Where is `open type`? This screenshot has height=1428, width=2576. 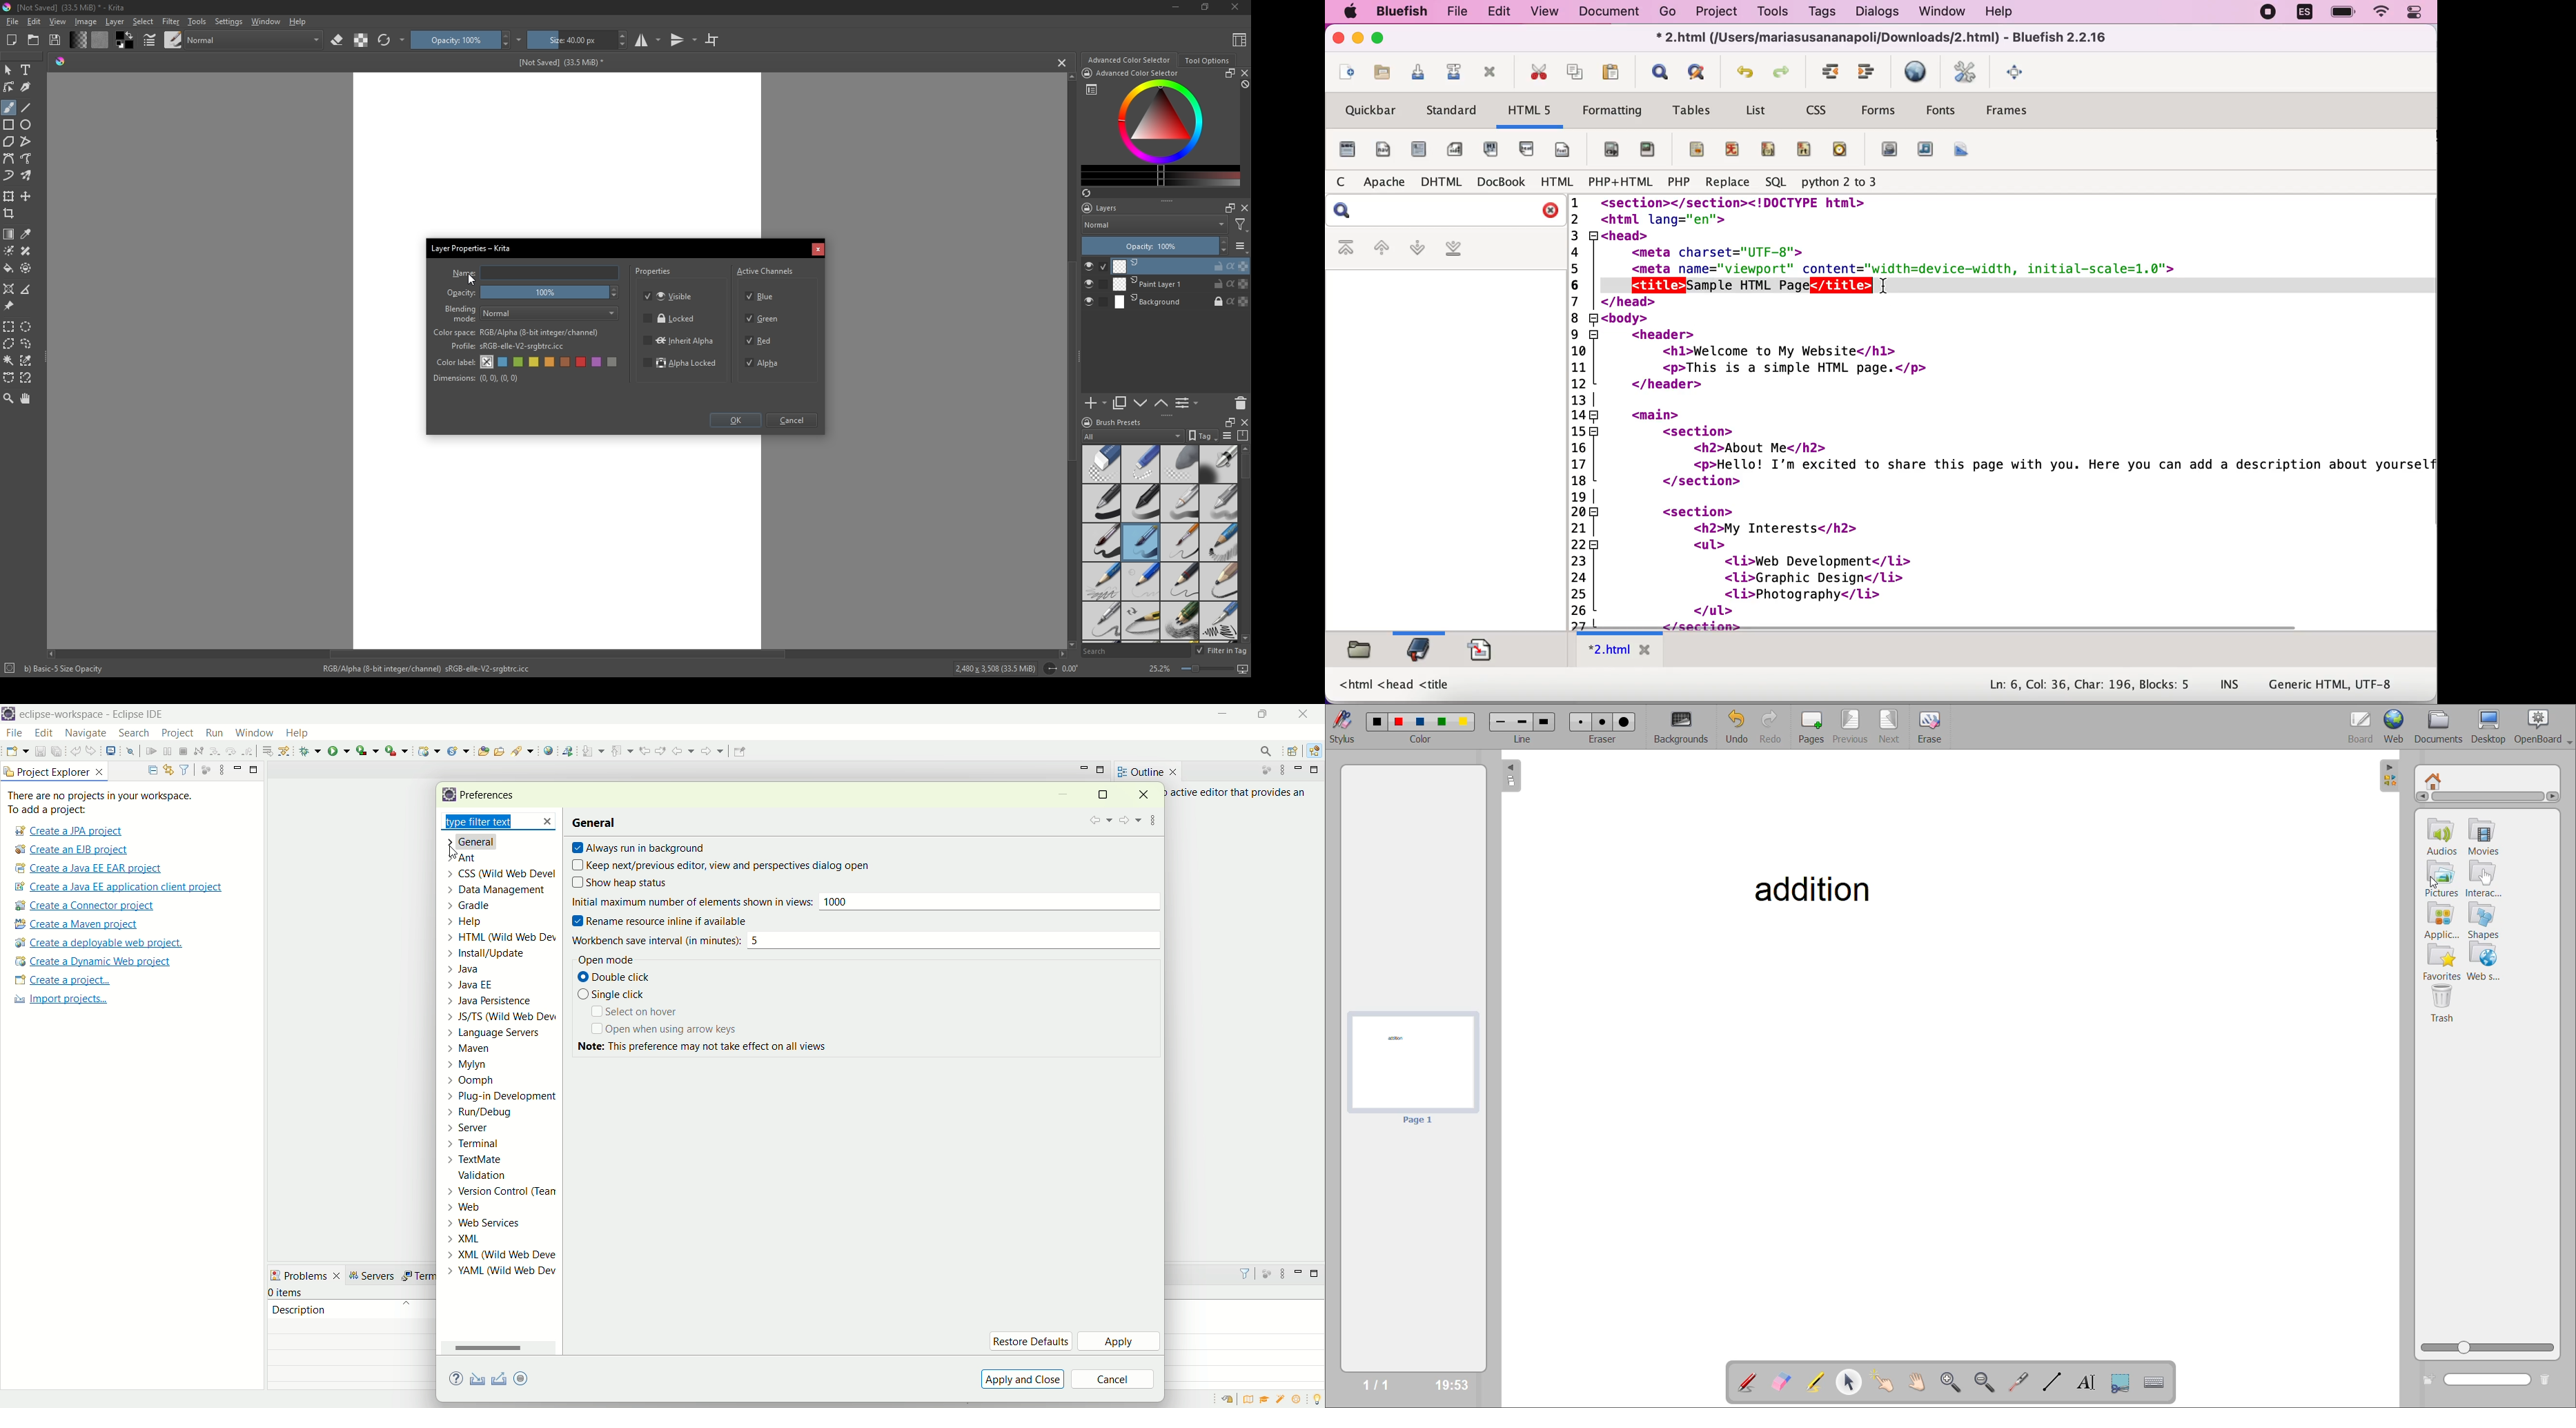 open type is located at coordinates (482, 750).